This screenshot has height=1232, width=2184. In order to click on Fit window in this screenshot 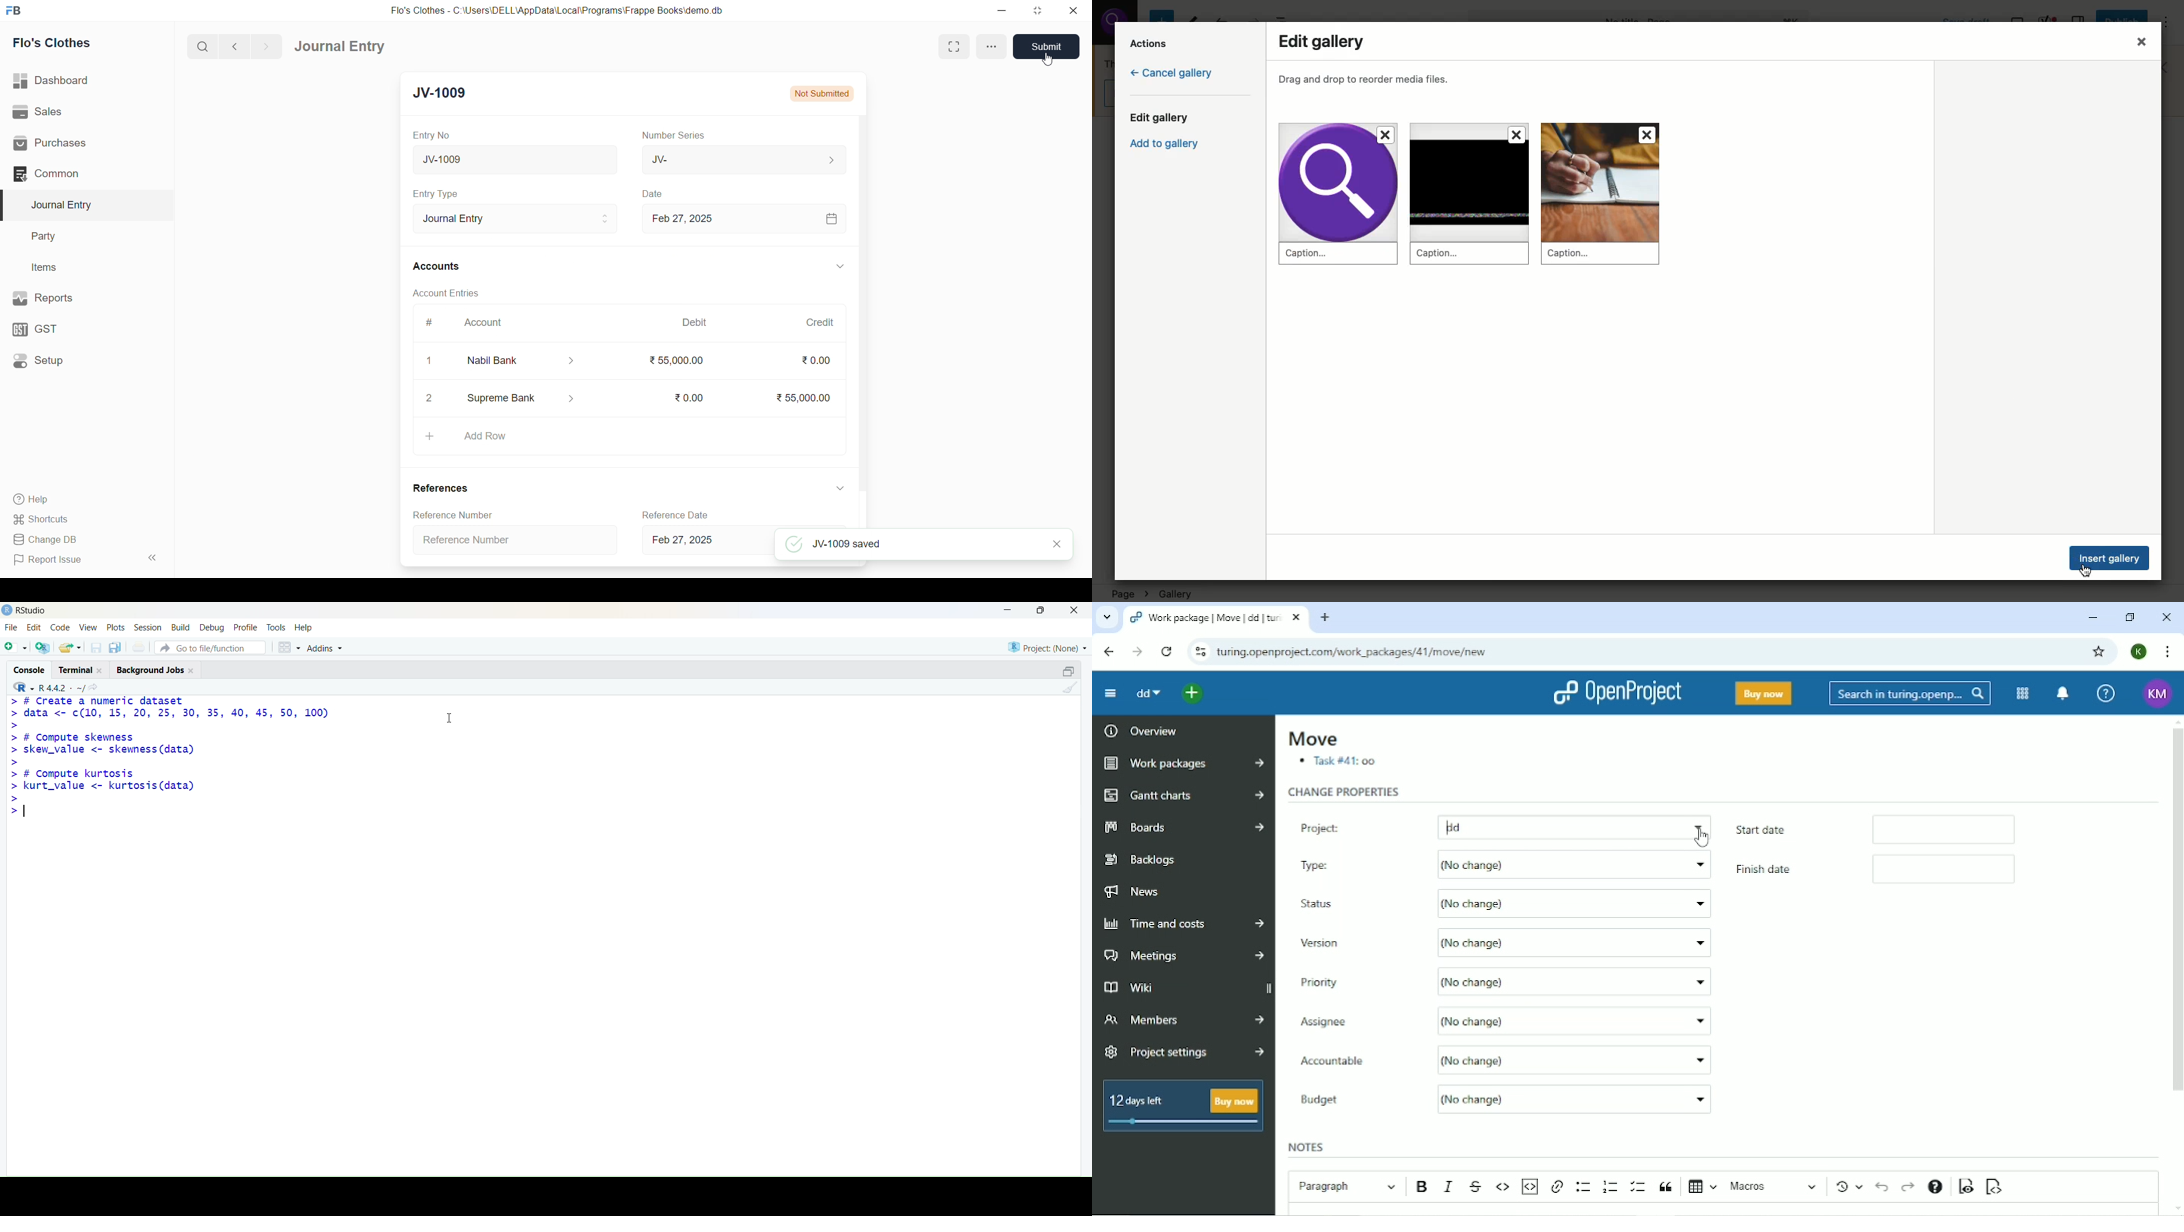, I will do `click(953, 46)`.